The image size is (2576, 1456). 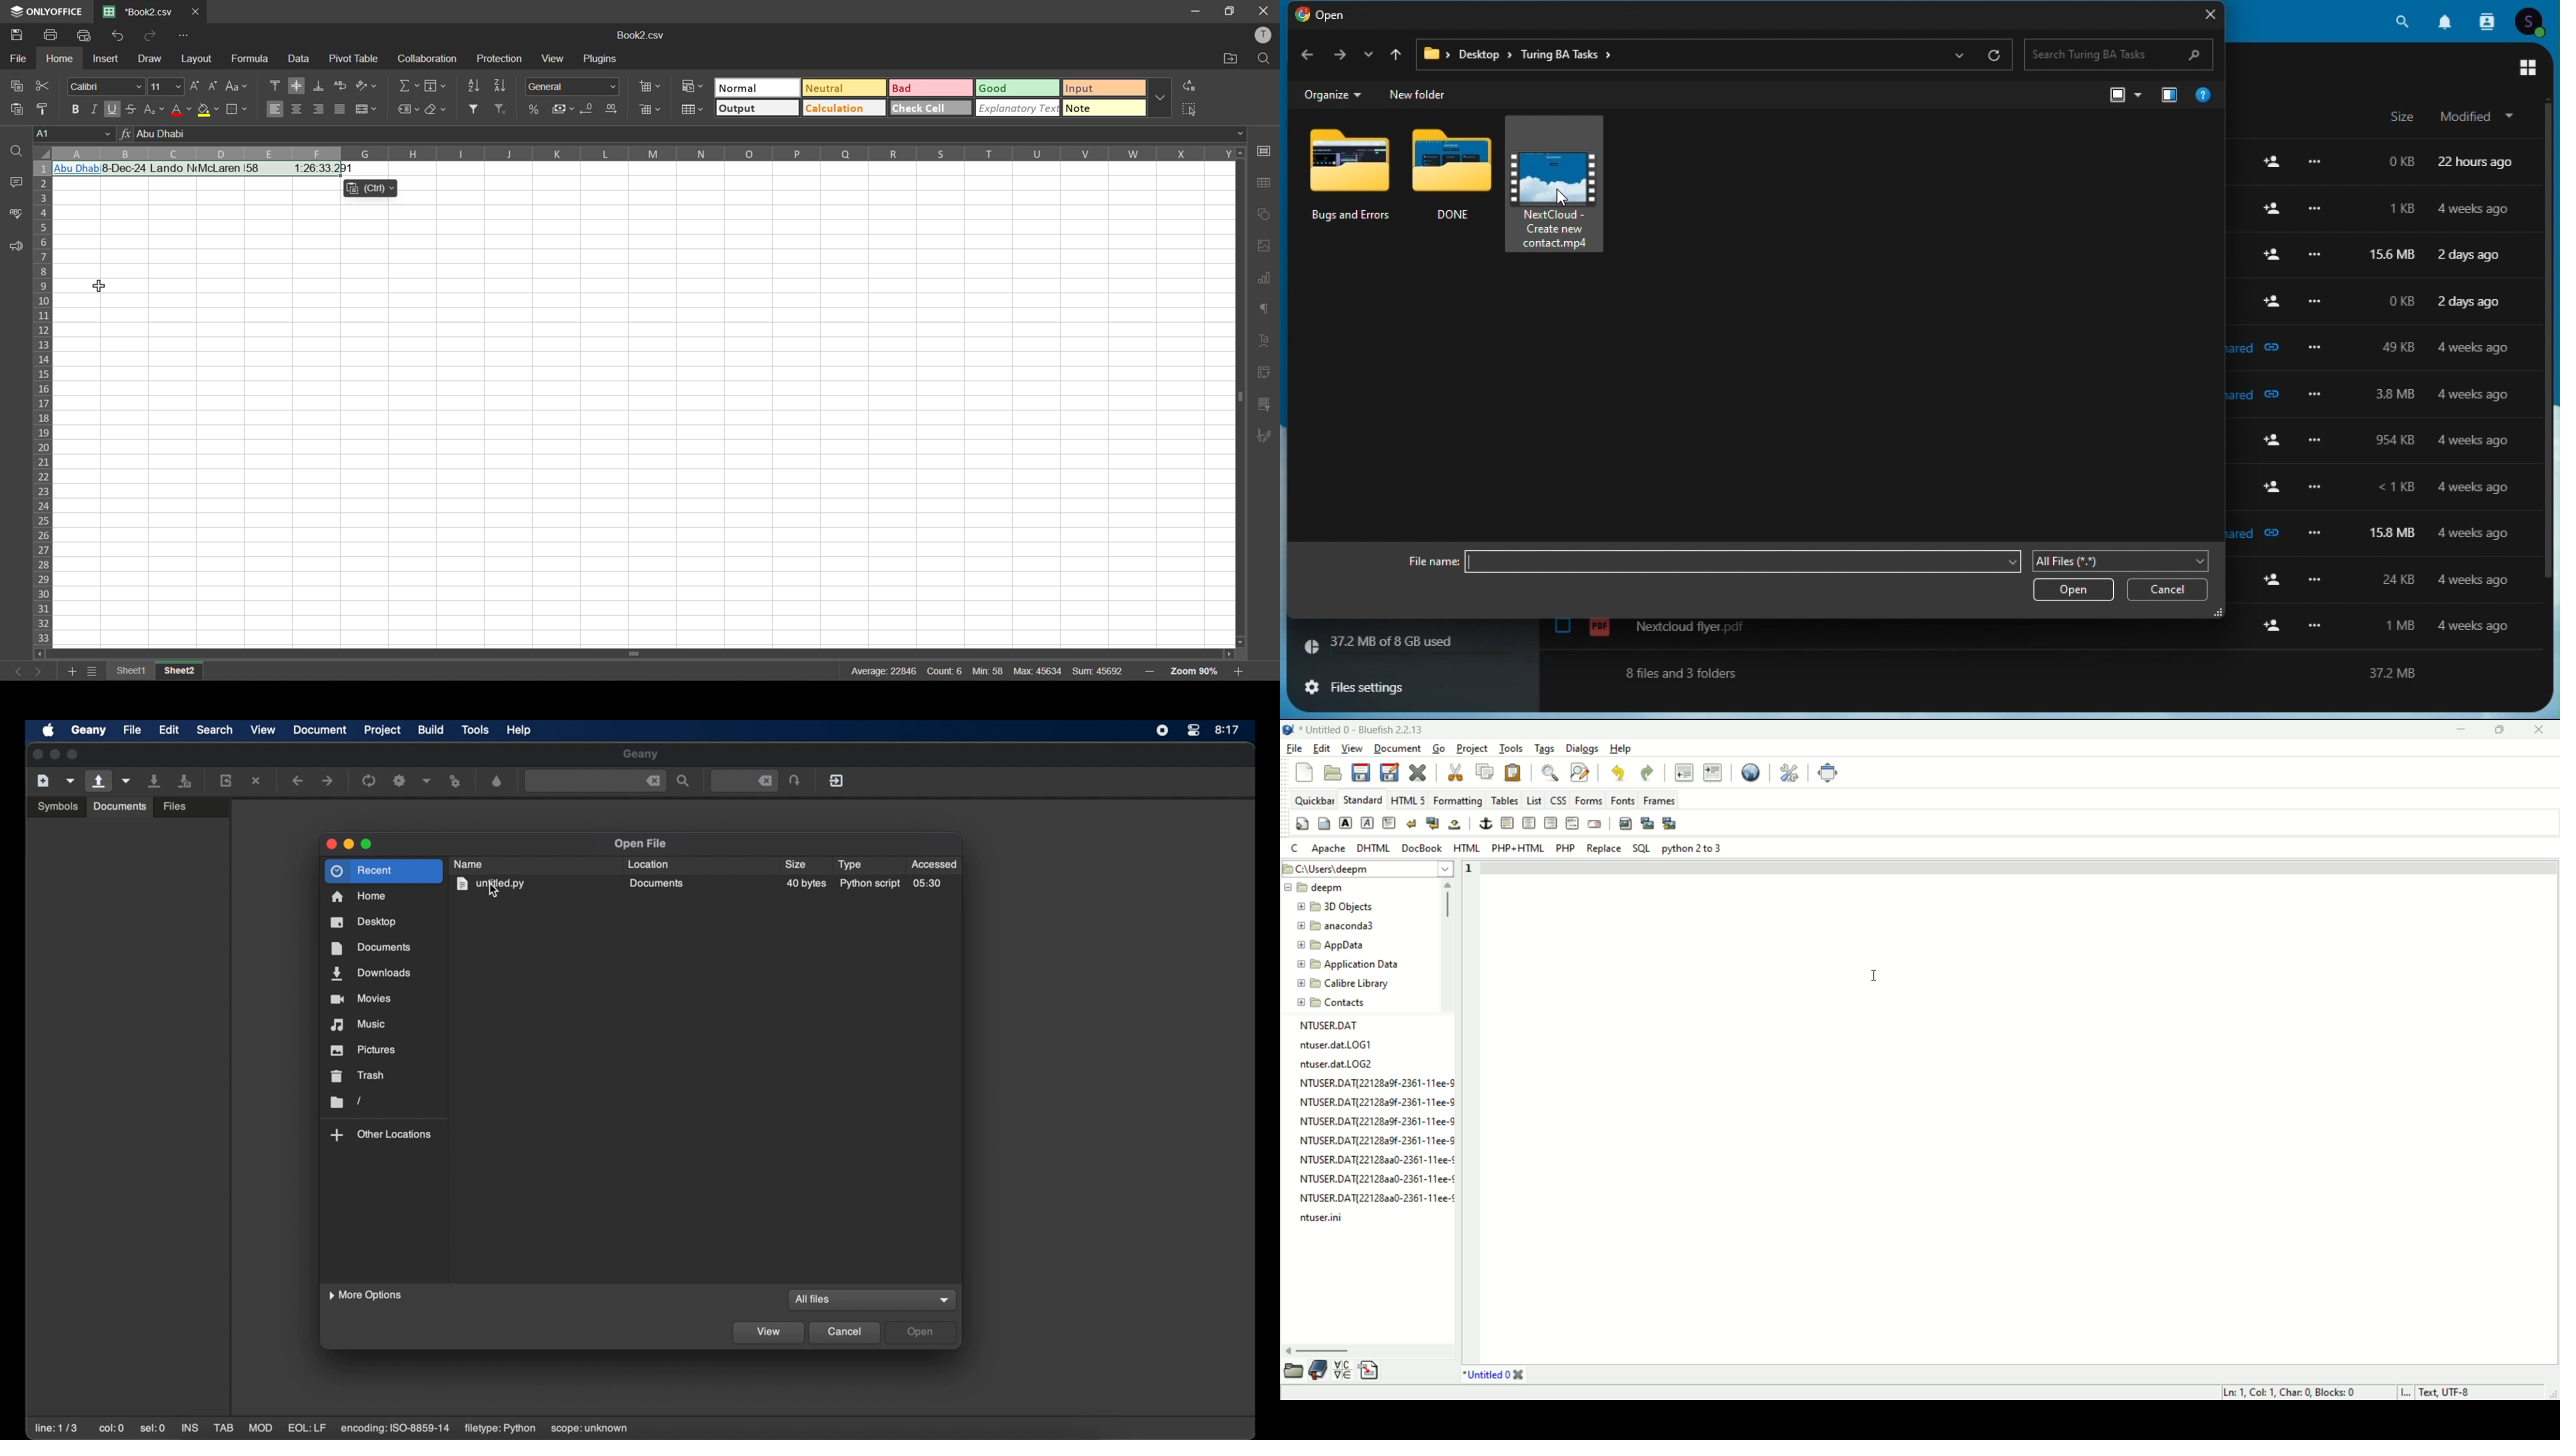 I want to click on number format, so click(x=575, y=85).